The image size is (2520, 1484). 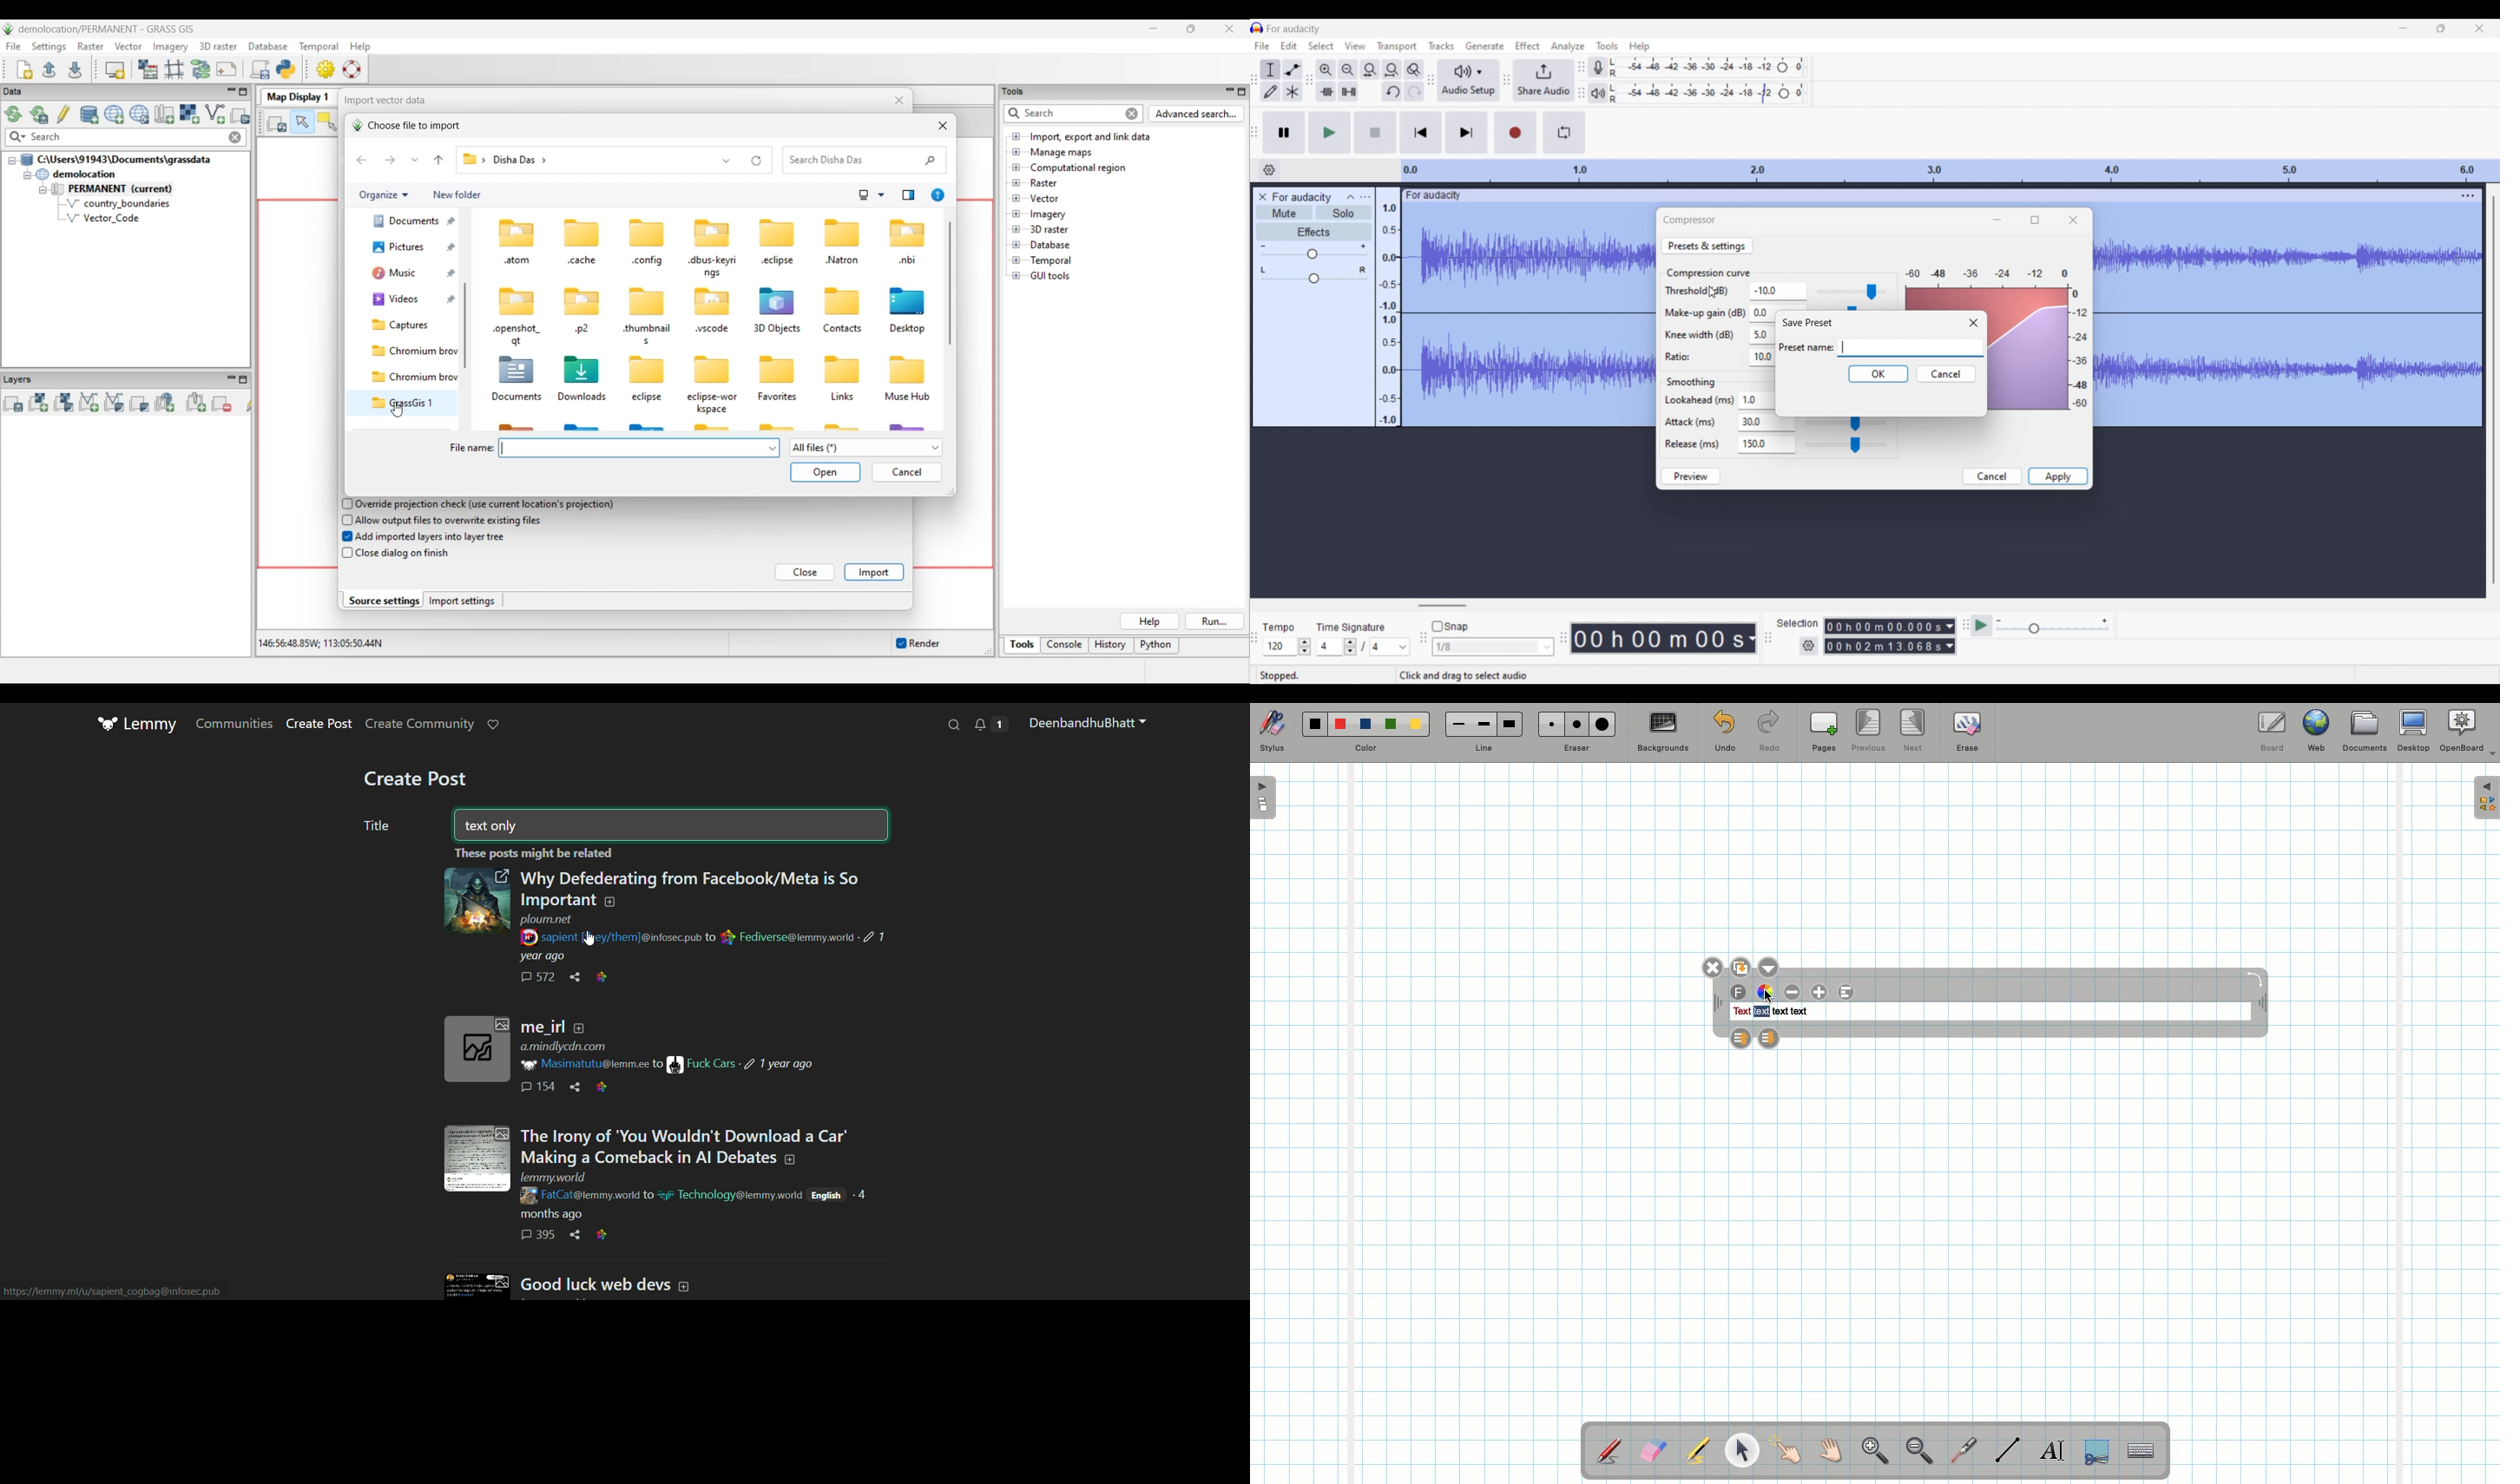 What do you see at coordinates (1287, 646) in the screenshot?
I see `Tempo settings` at bounding box center [1287, 646].